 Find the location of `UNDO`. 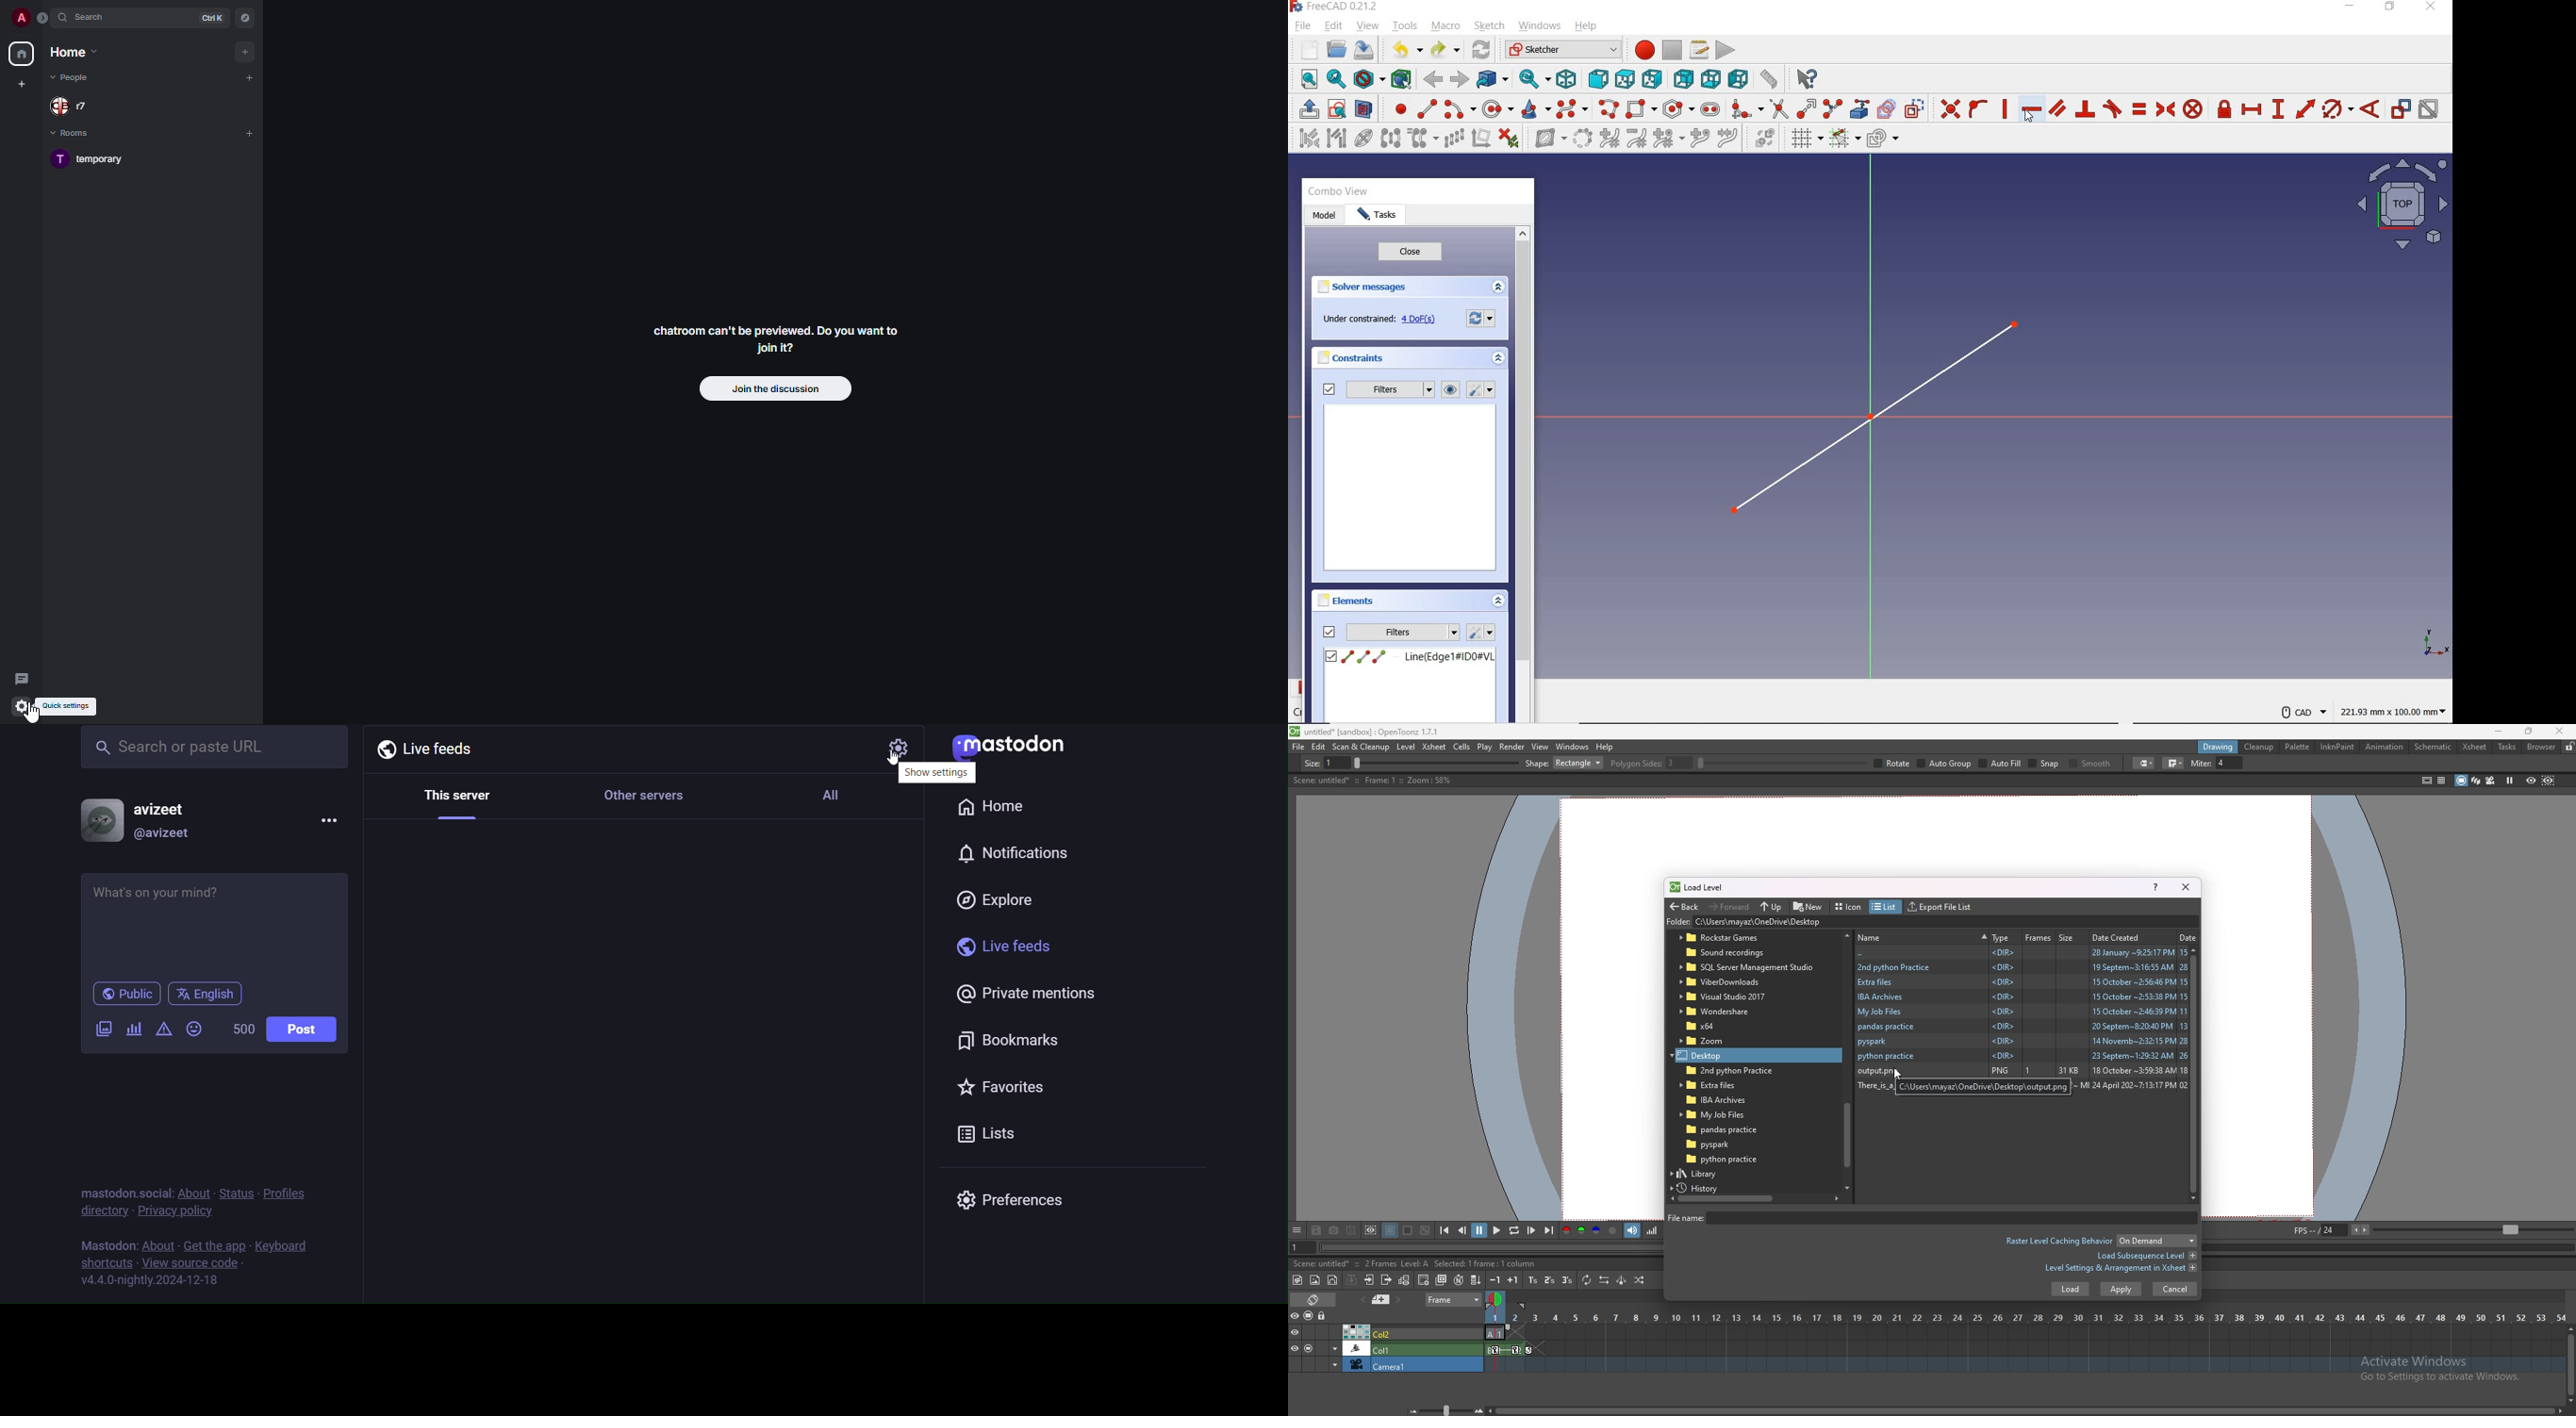

UNDO is located at coordinates (1406, 52).